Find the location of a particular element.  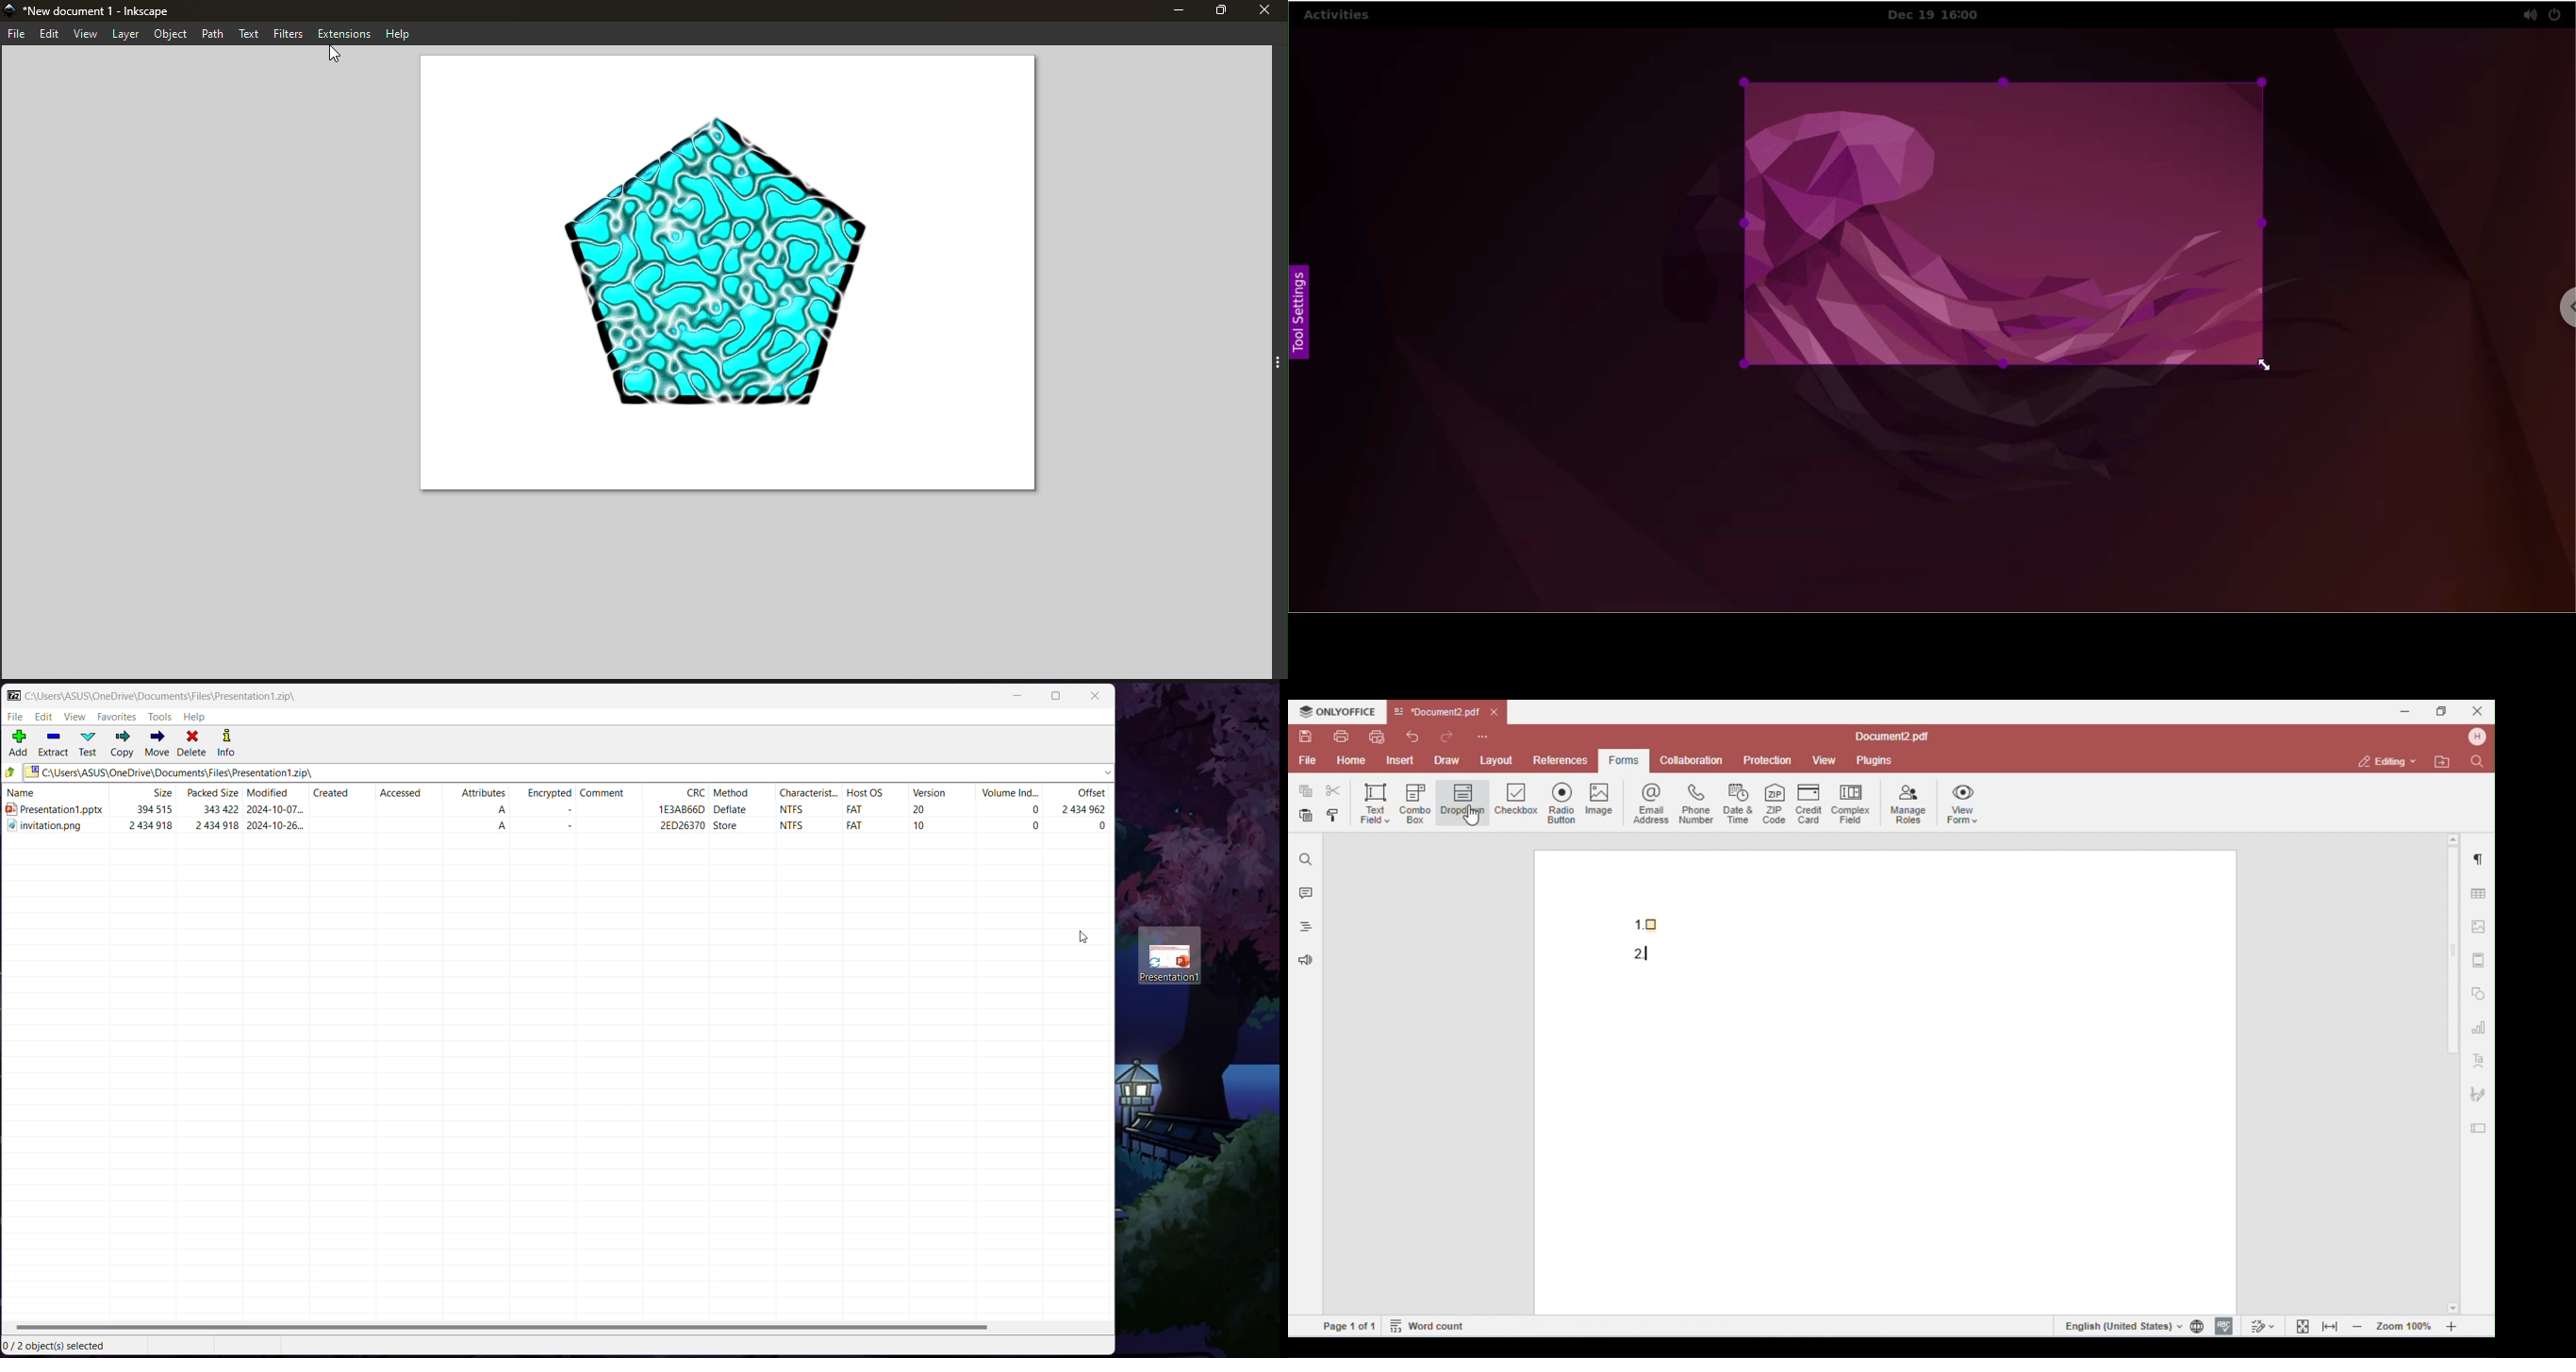

Add is located at coordinates (19, 744).